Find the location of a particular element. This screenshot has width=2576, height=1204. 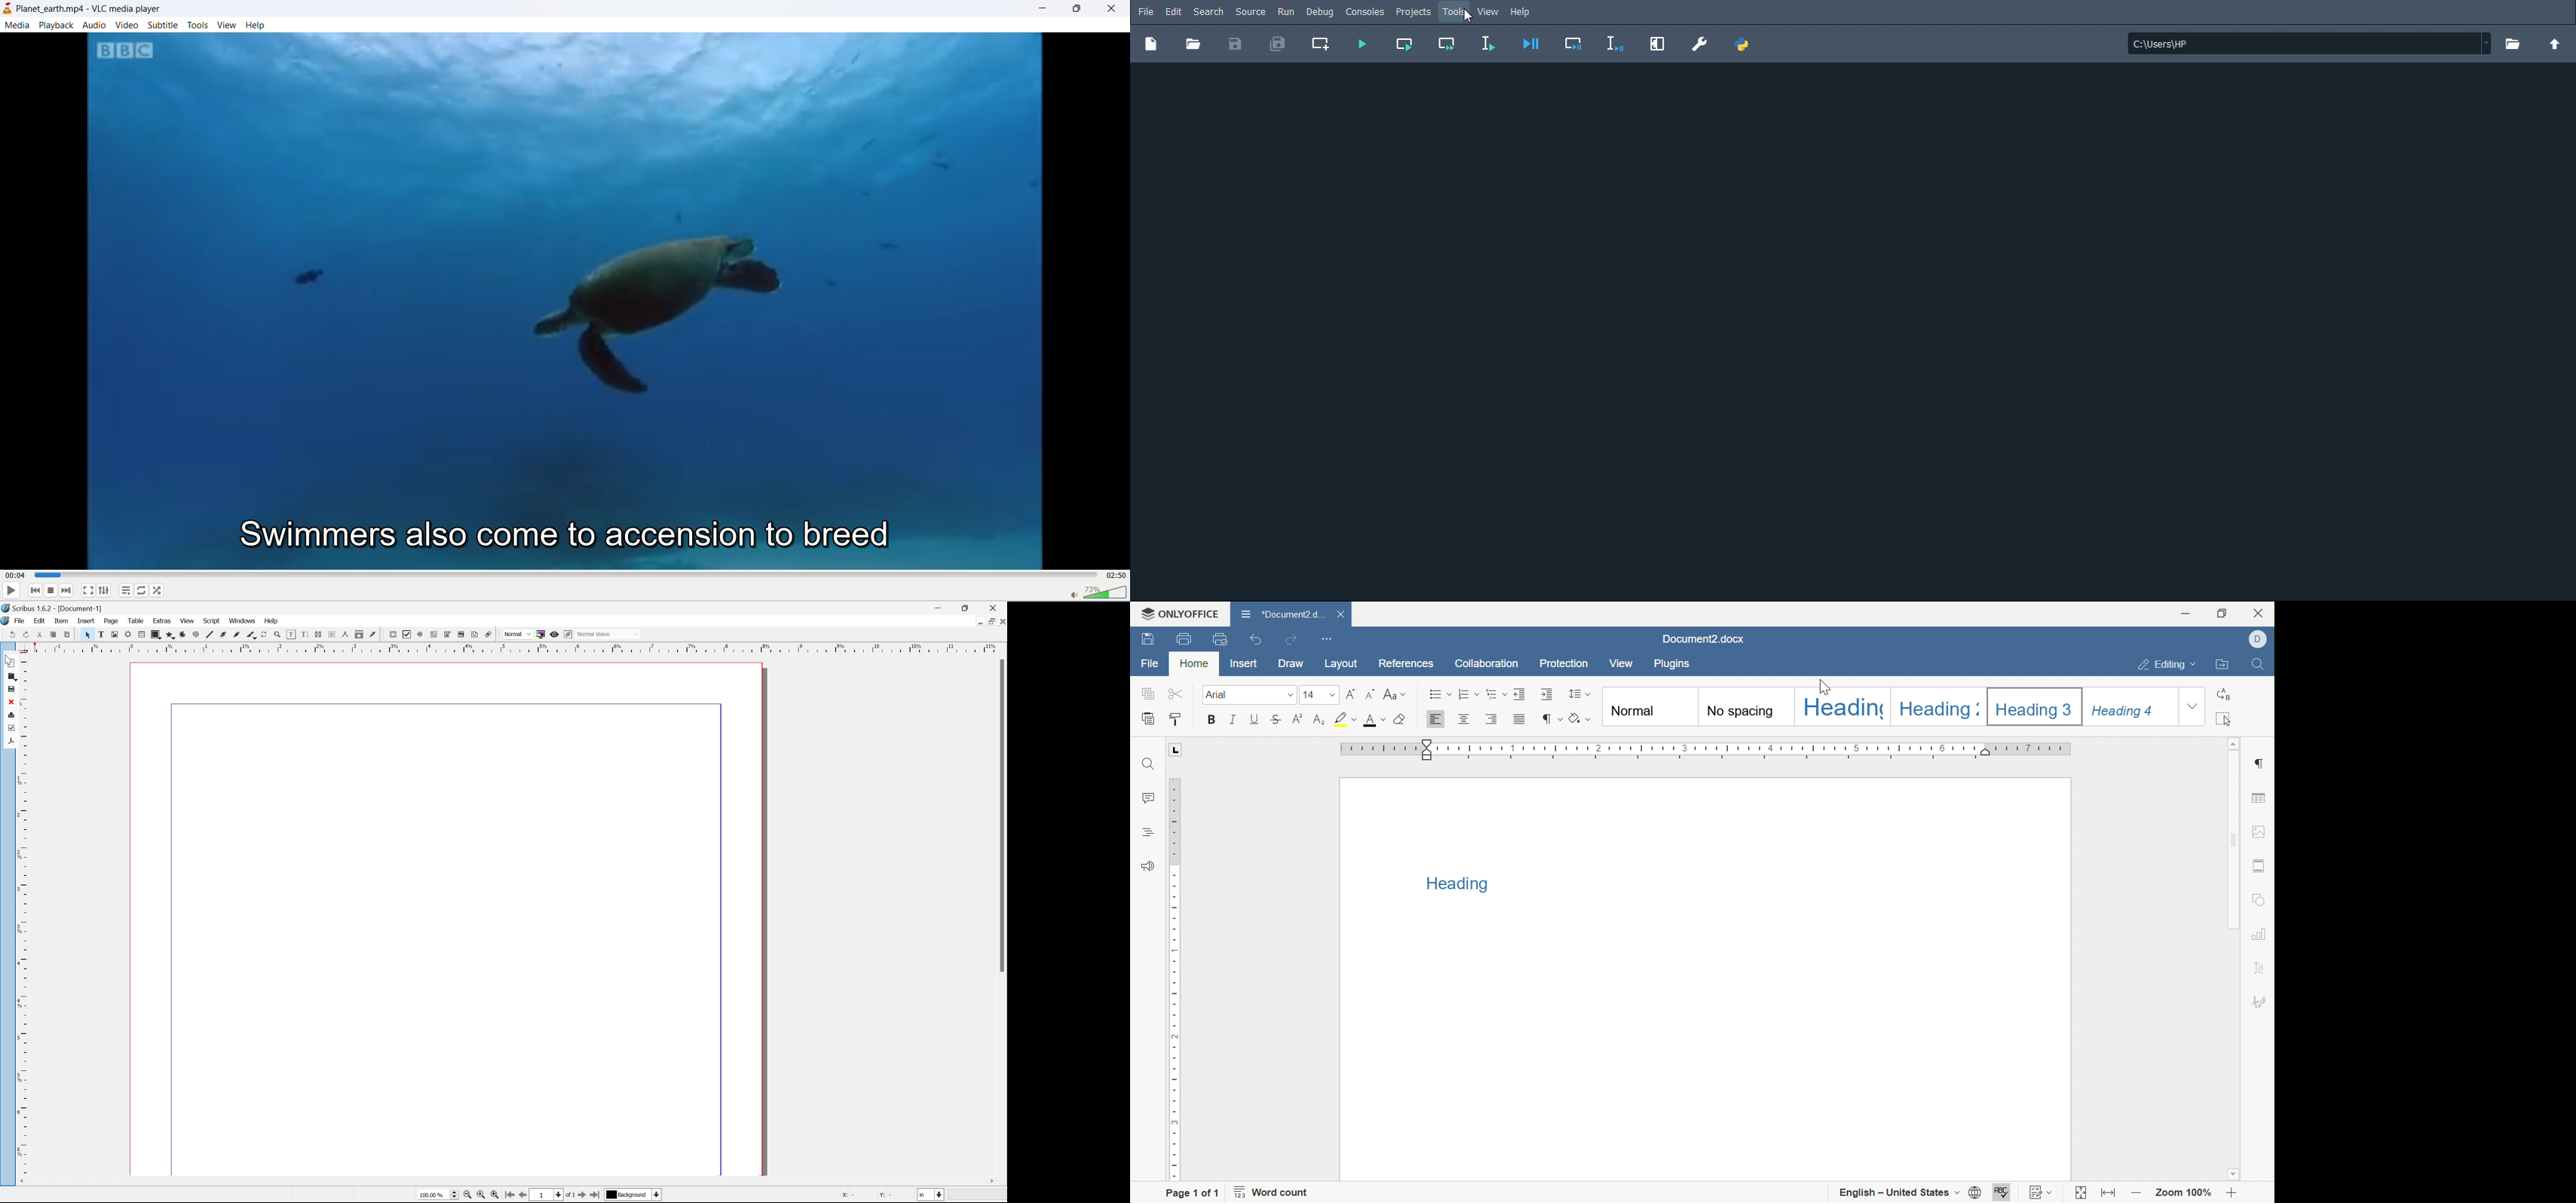

Protection is located at coordinates (1565, 664).